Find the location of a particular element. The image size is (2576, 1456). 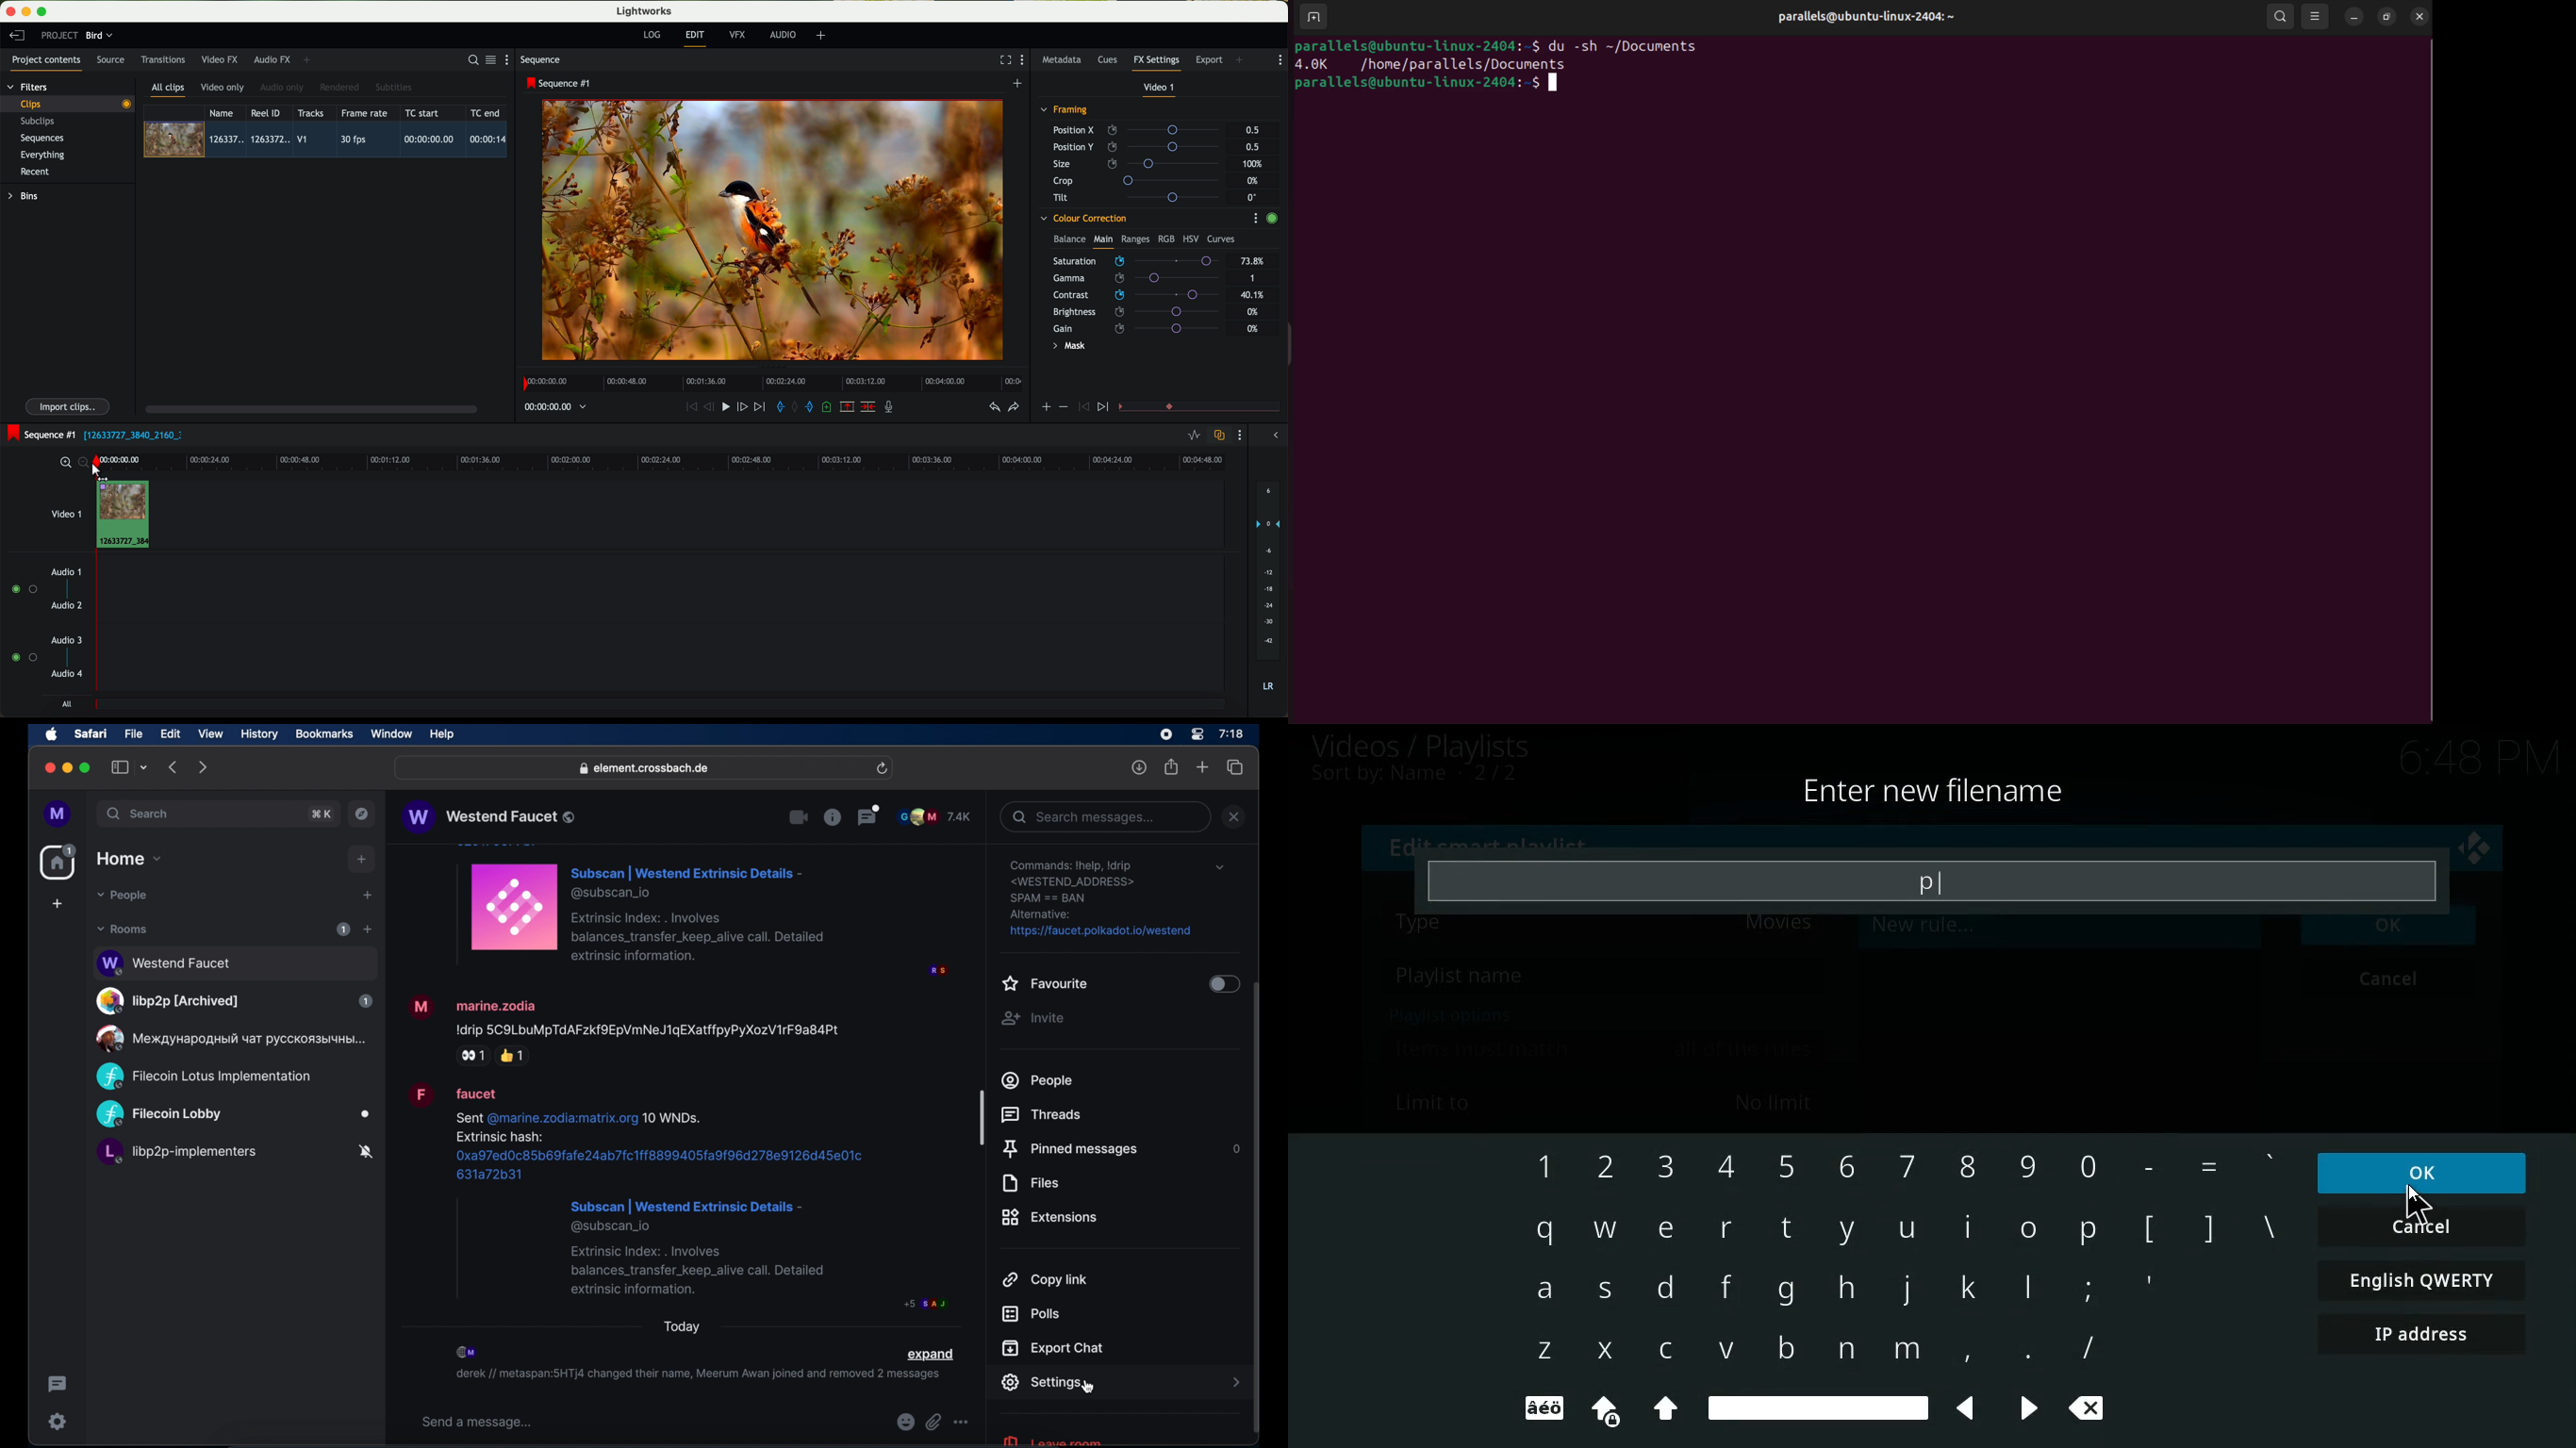

limit to is located at coordinates (1608, 1101).